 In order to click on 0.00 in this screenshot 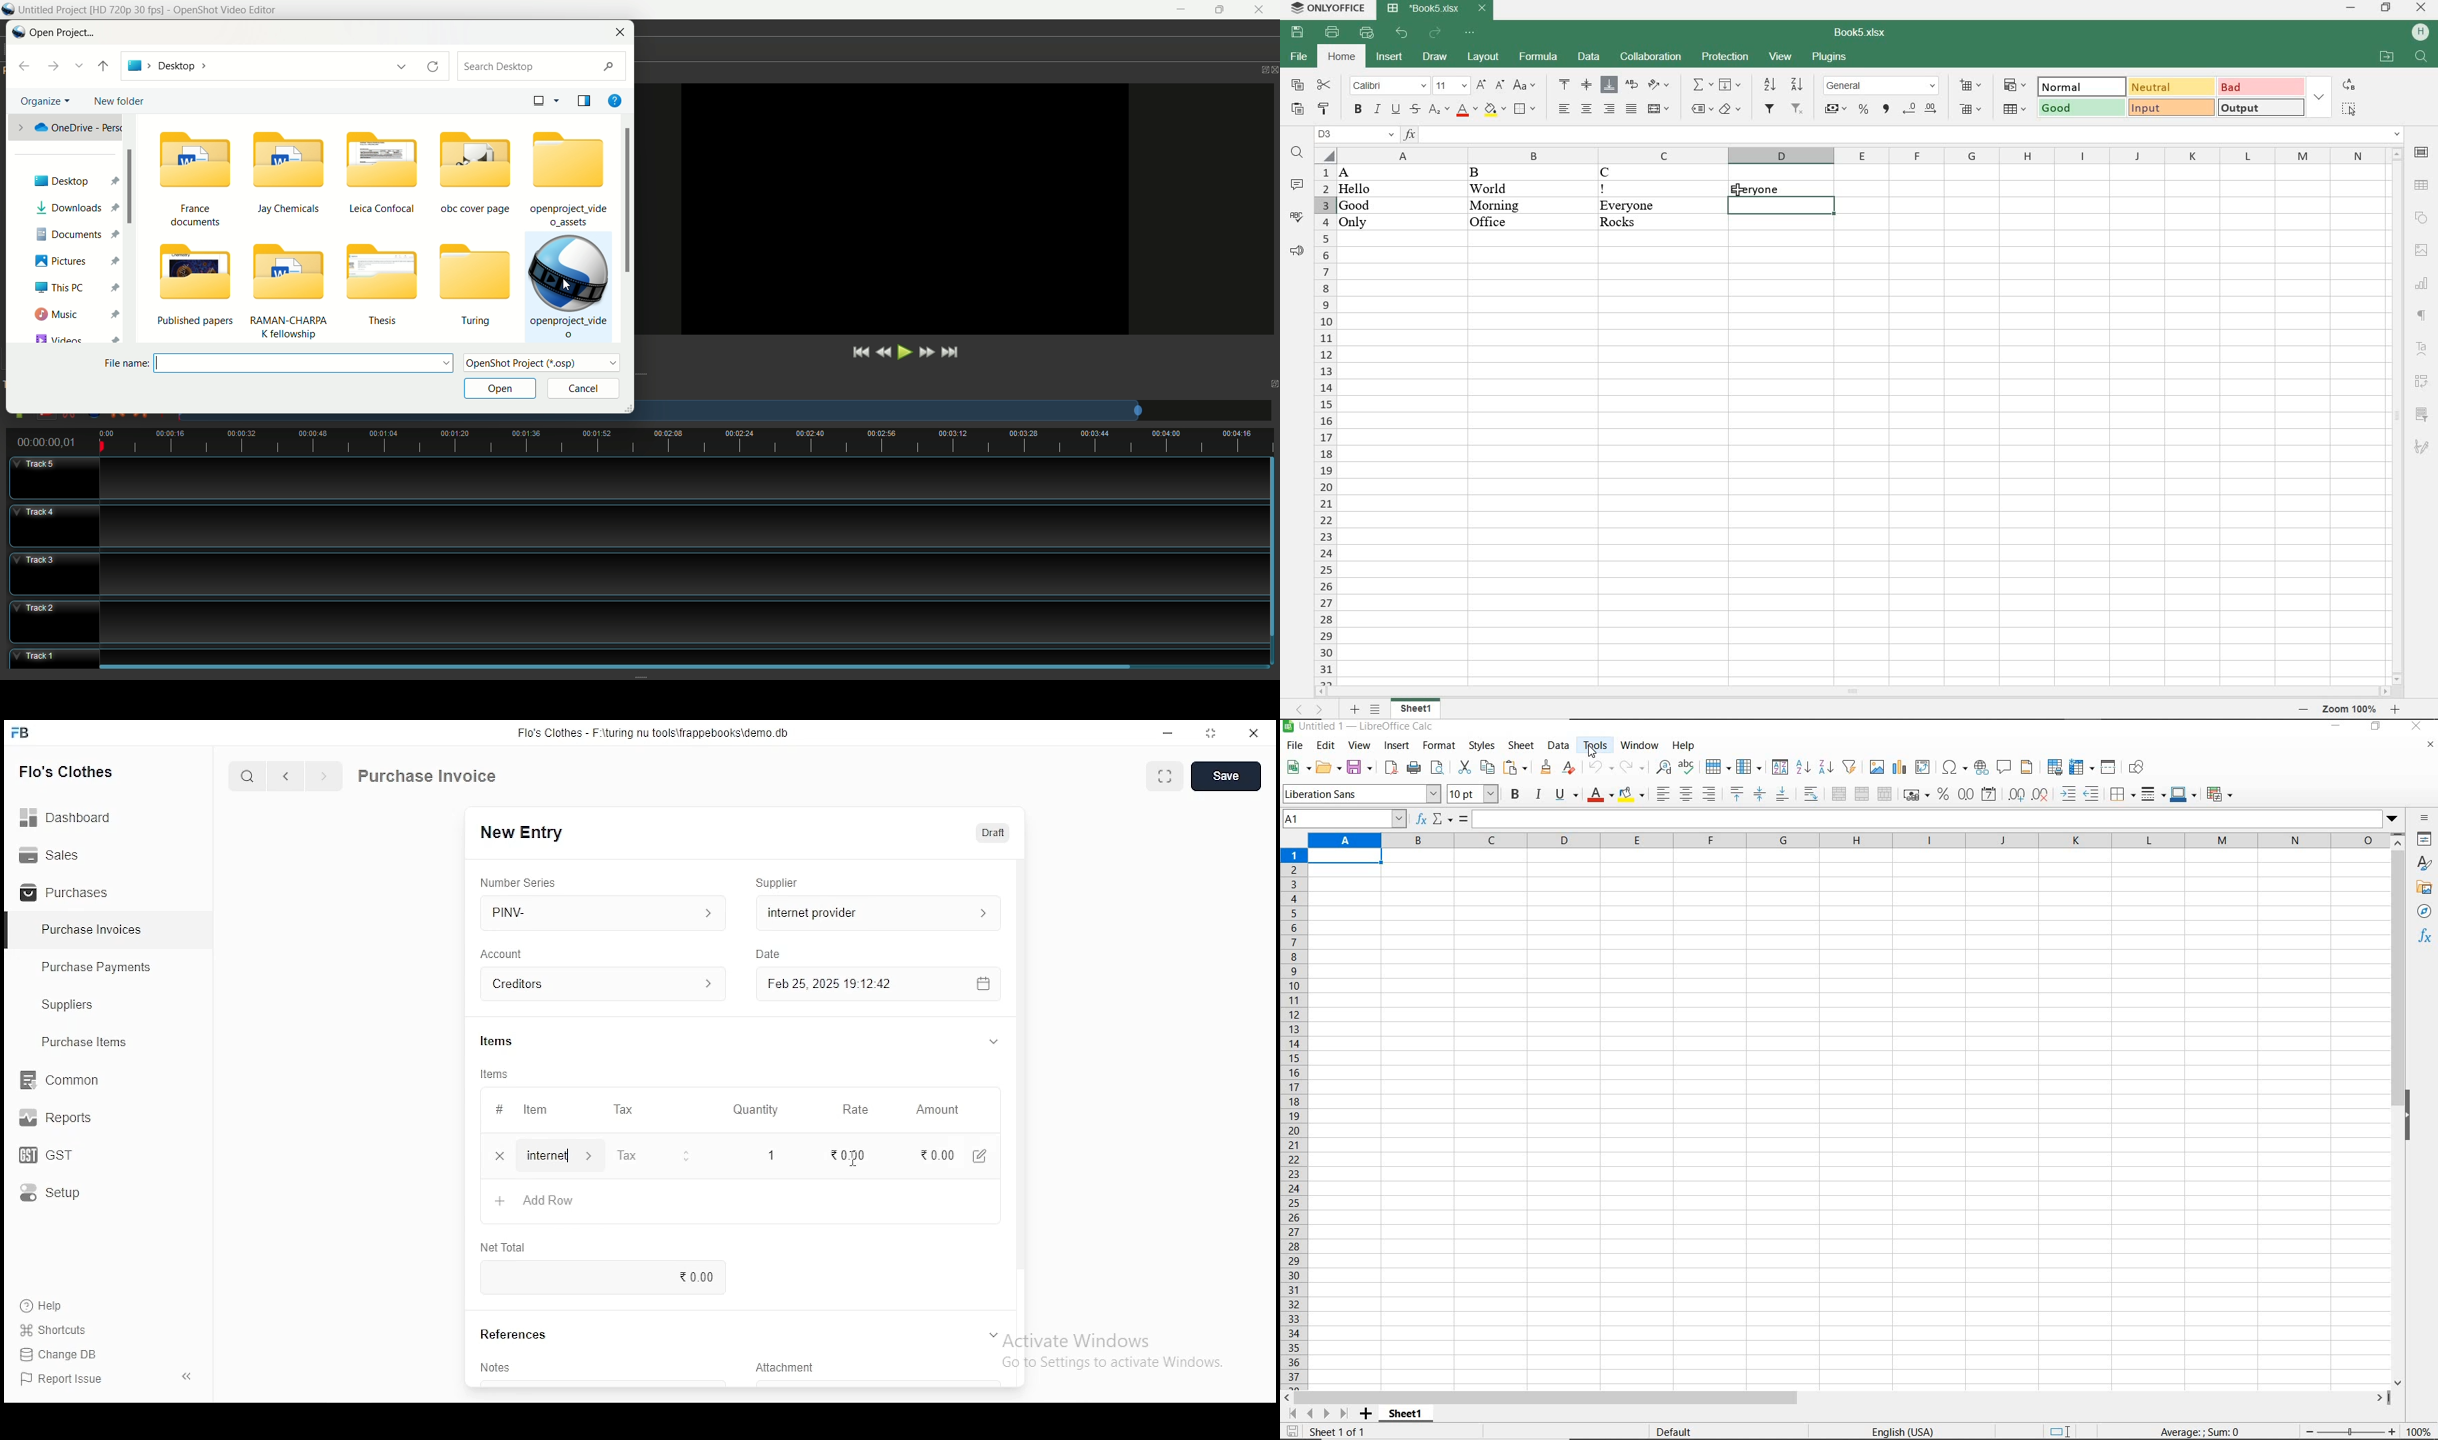, I will do `click(843, 1154)`.